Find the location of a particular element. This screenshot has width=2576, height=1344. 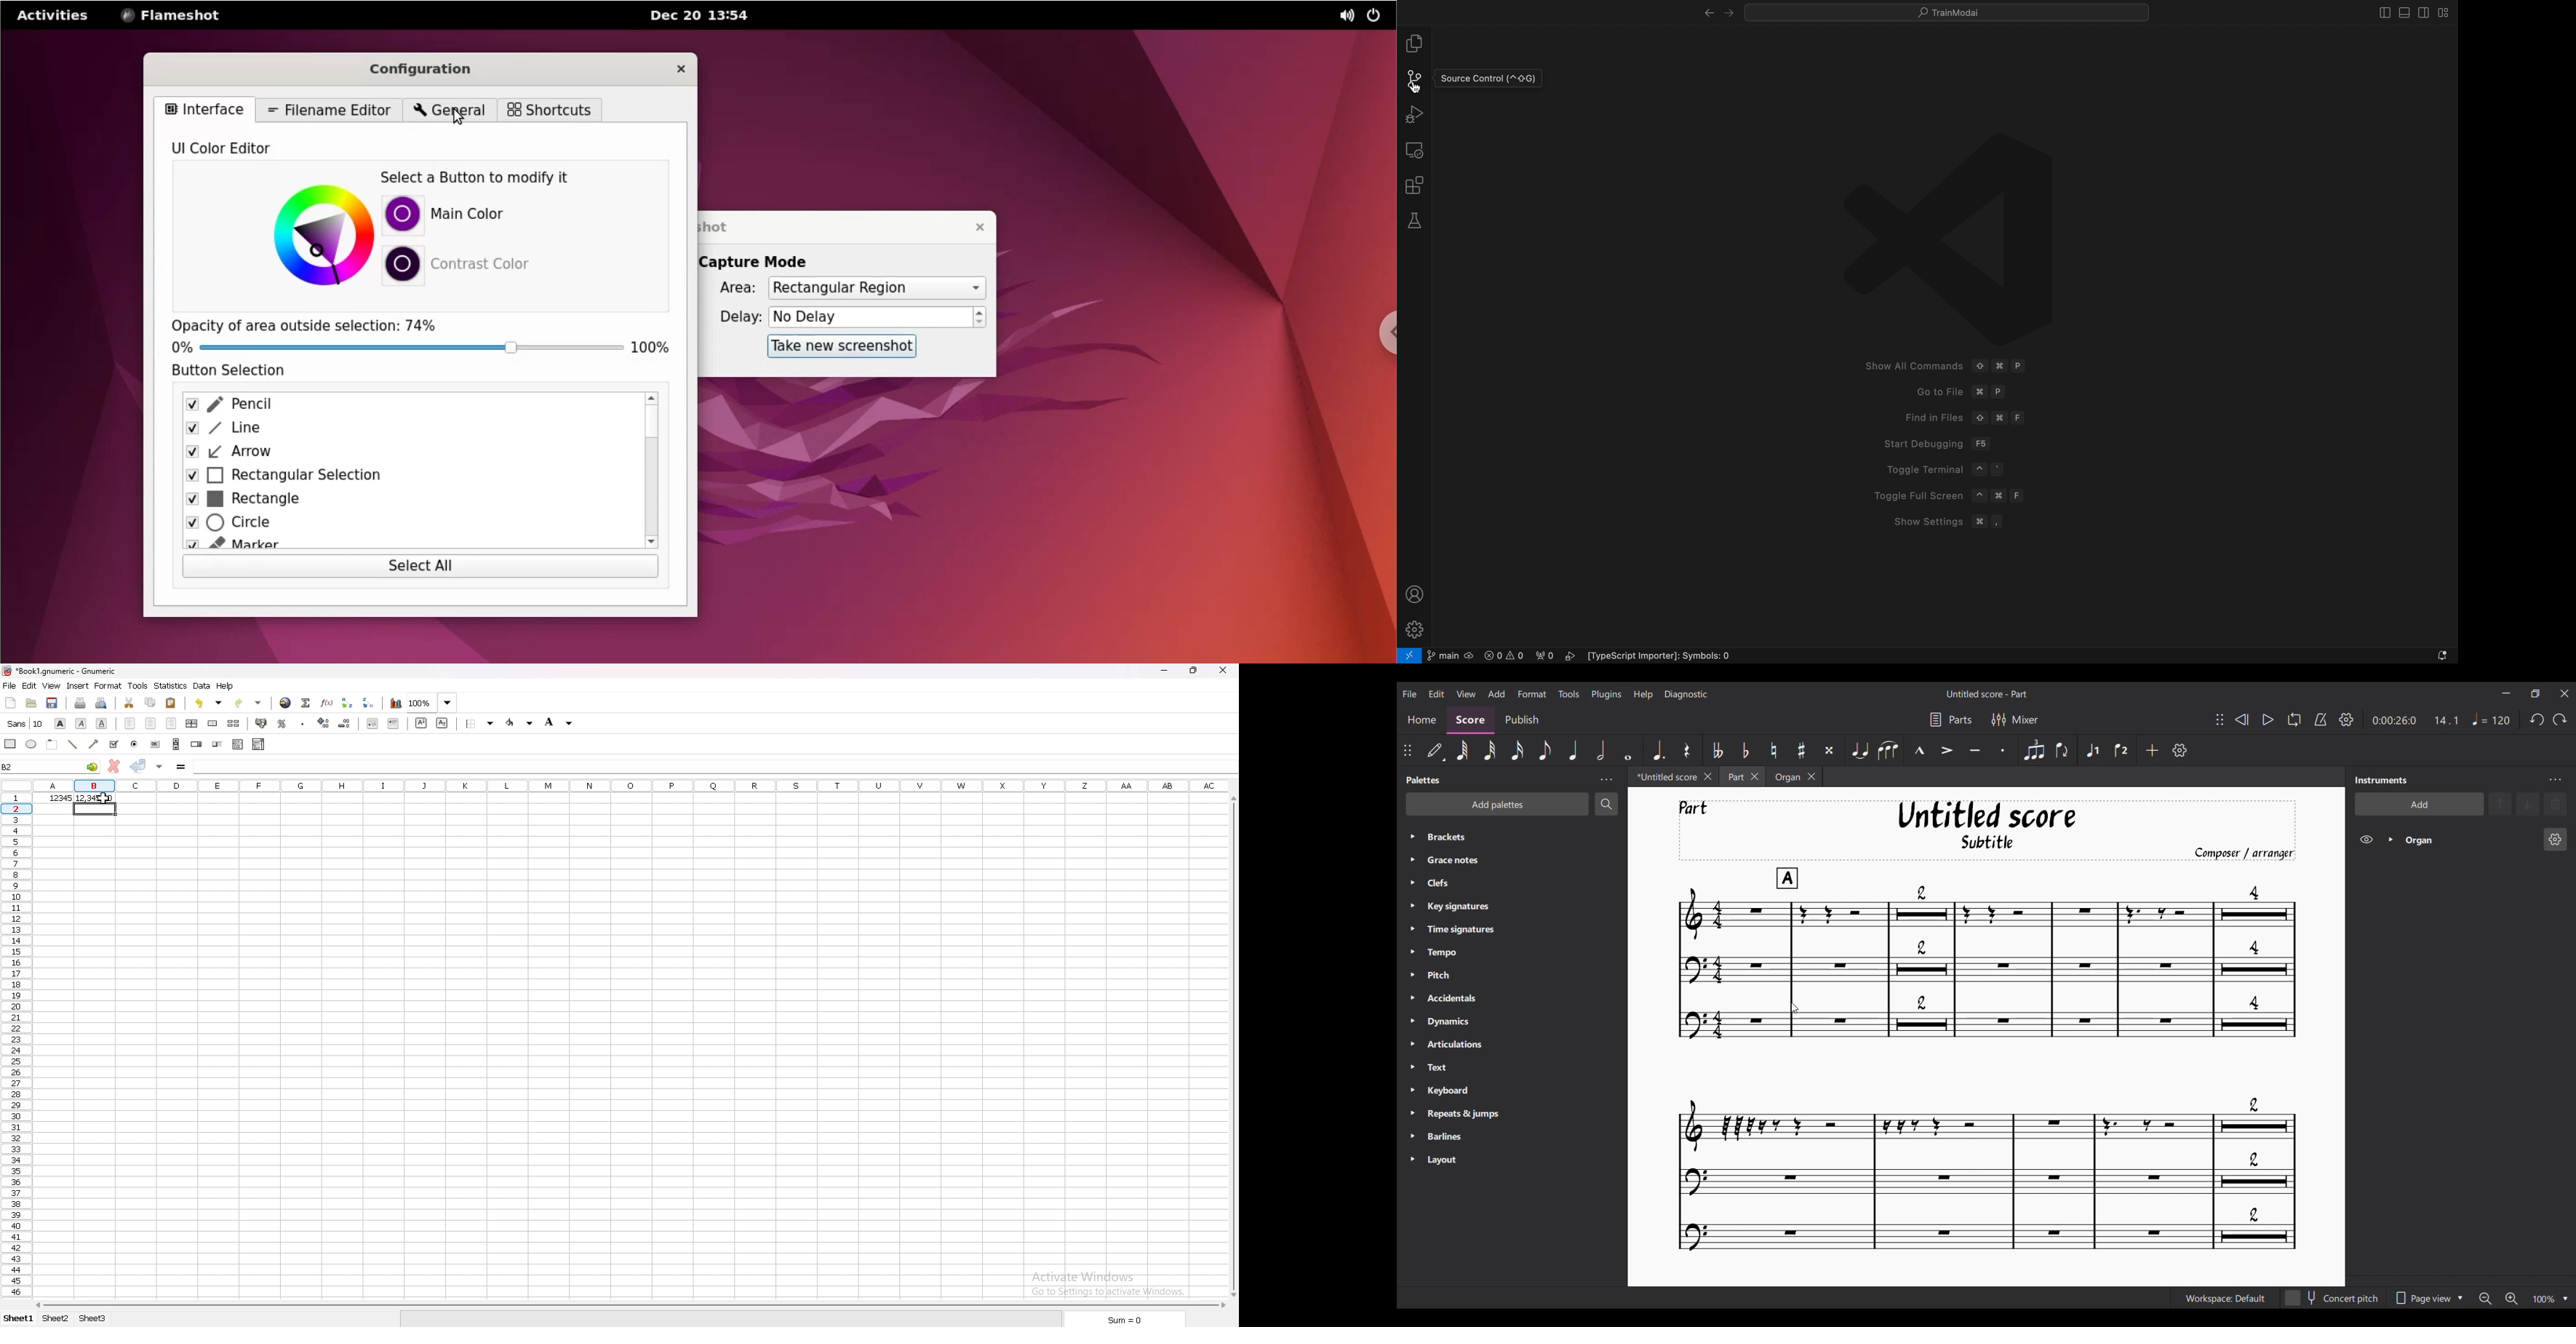

line is located at coordinates (72, 744).